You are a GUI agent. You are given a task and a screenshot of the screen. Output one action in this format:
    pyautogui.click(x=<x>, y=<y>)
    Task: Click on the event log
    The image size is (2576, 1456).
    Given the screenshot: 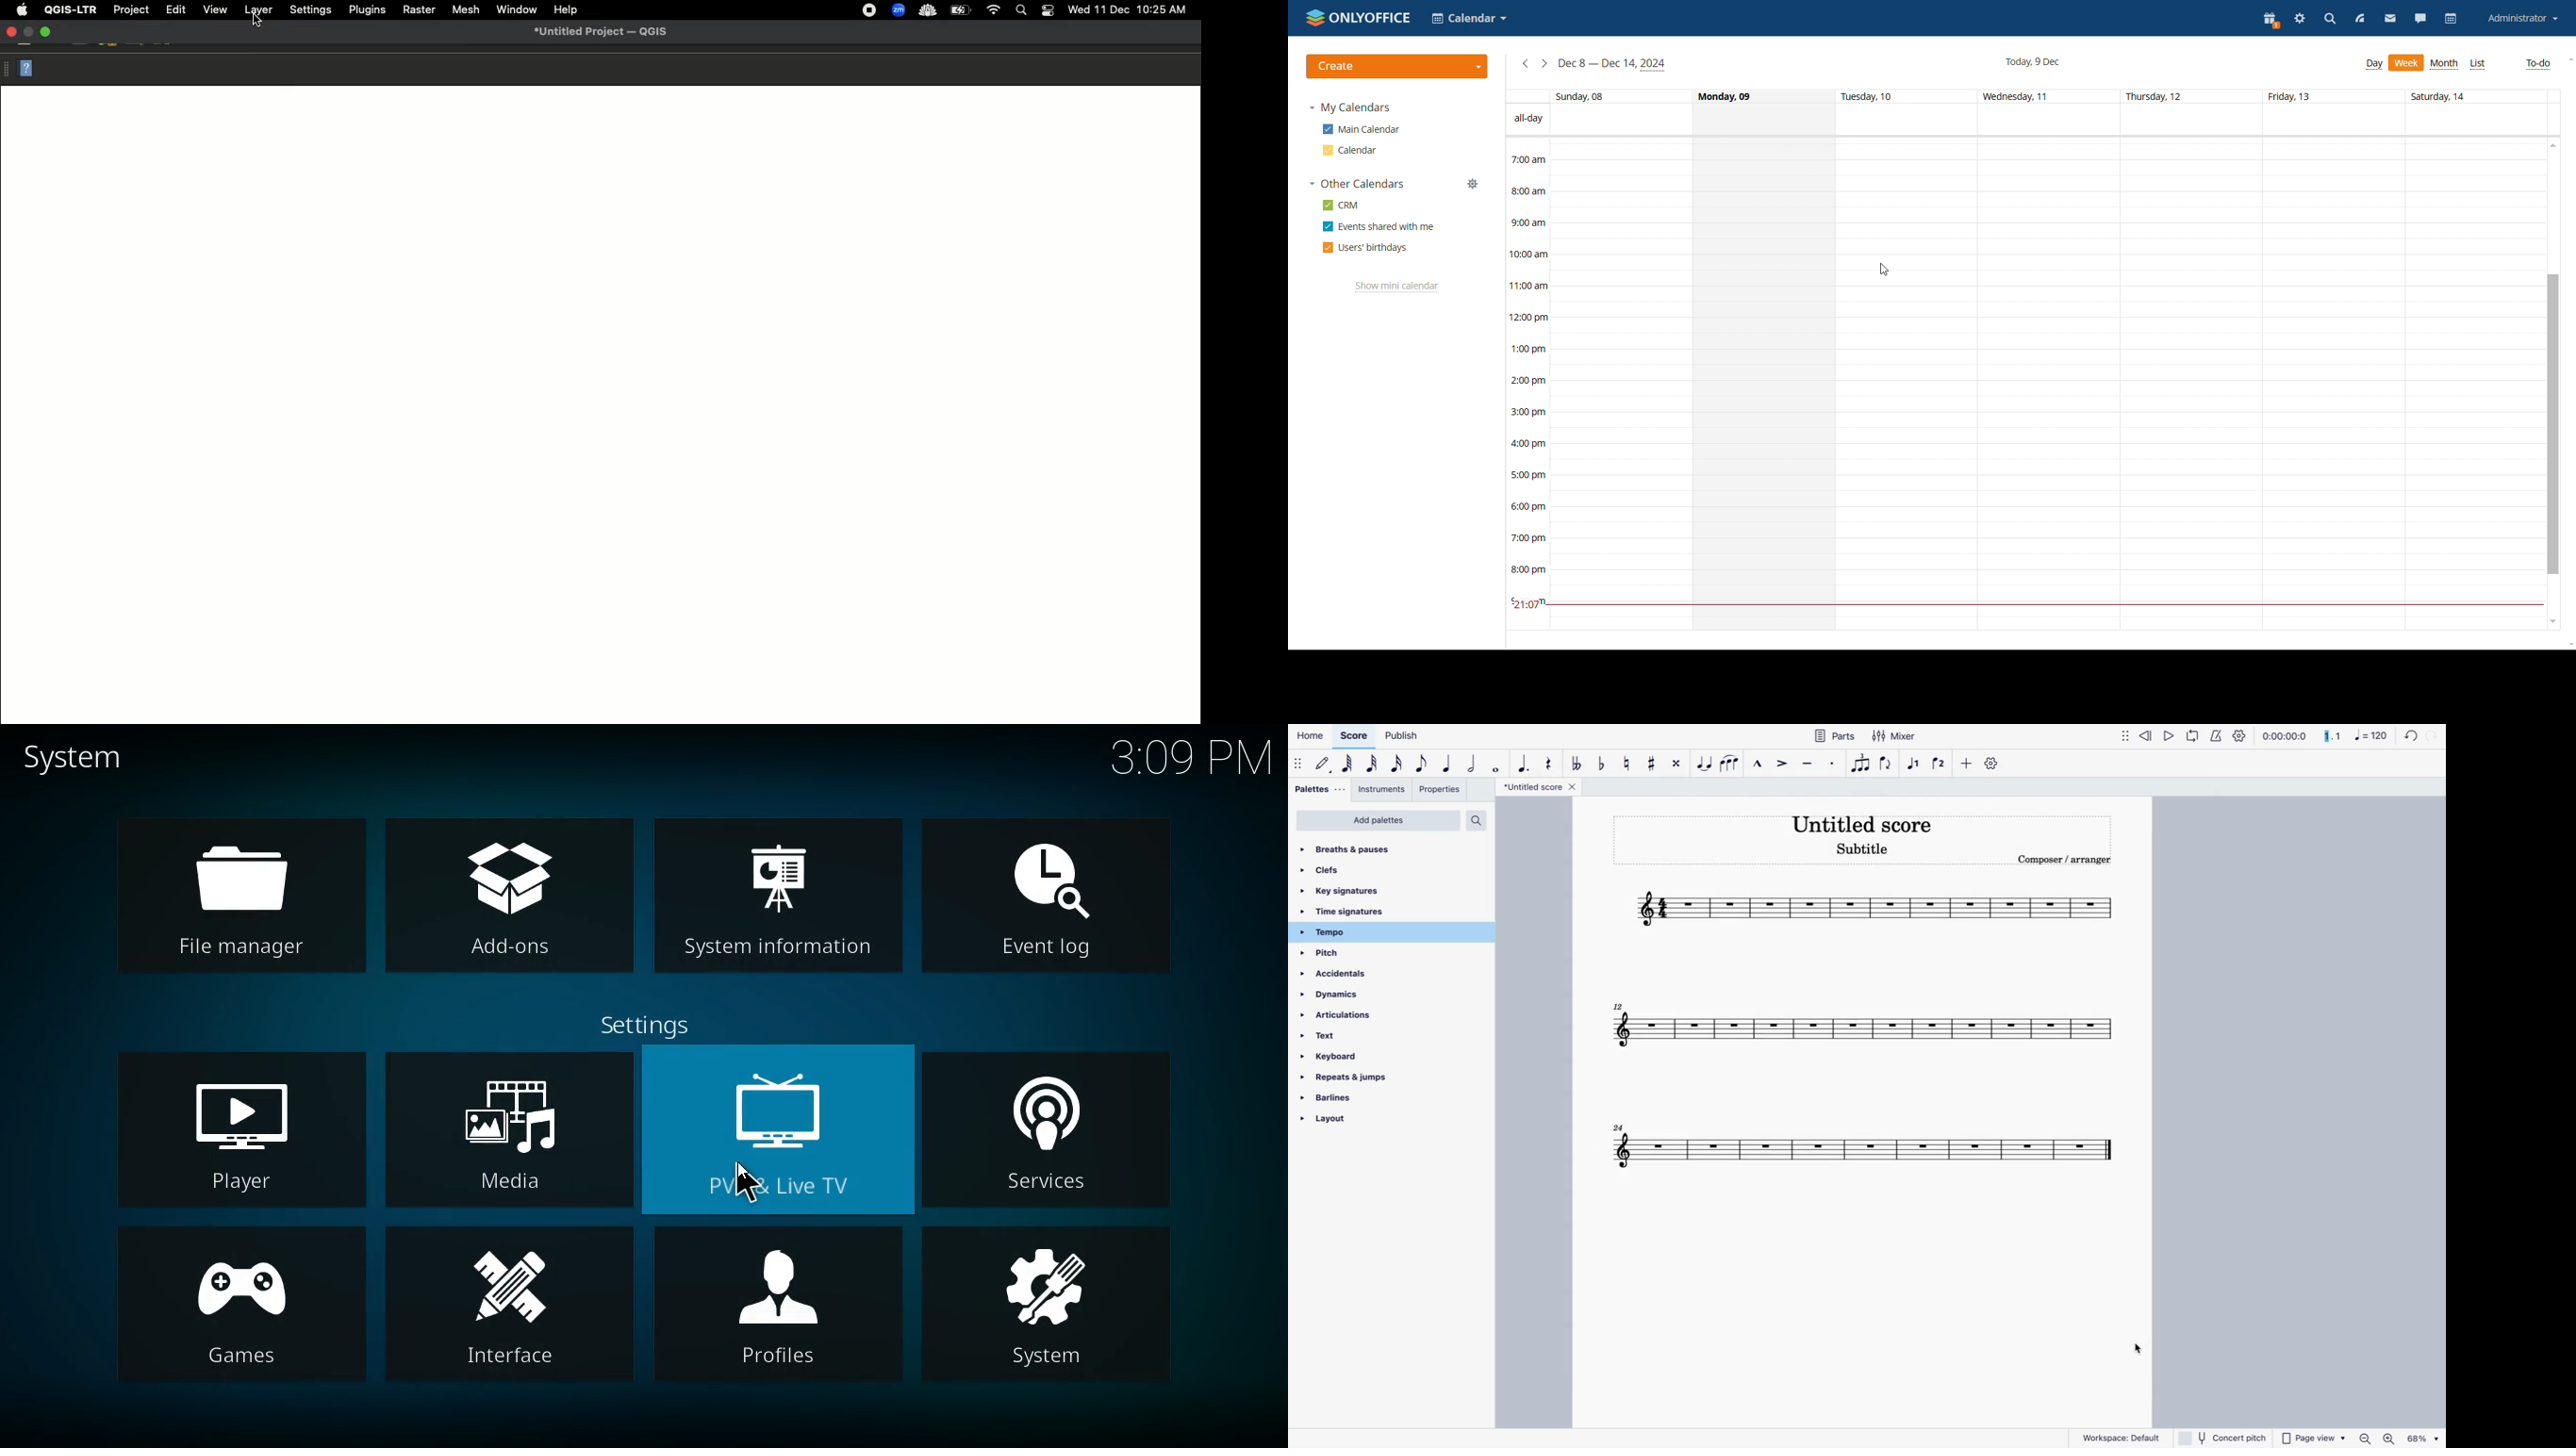 What is the action you would take?
    pyautogui.click(x=1054, y=899)
    